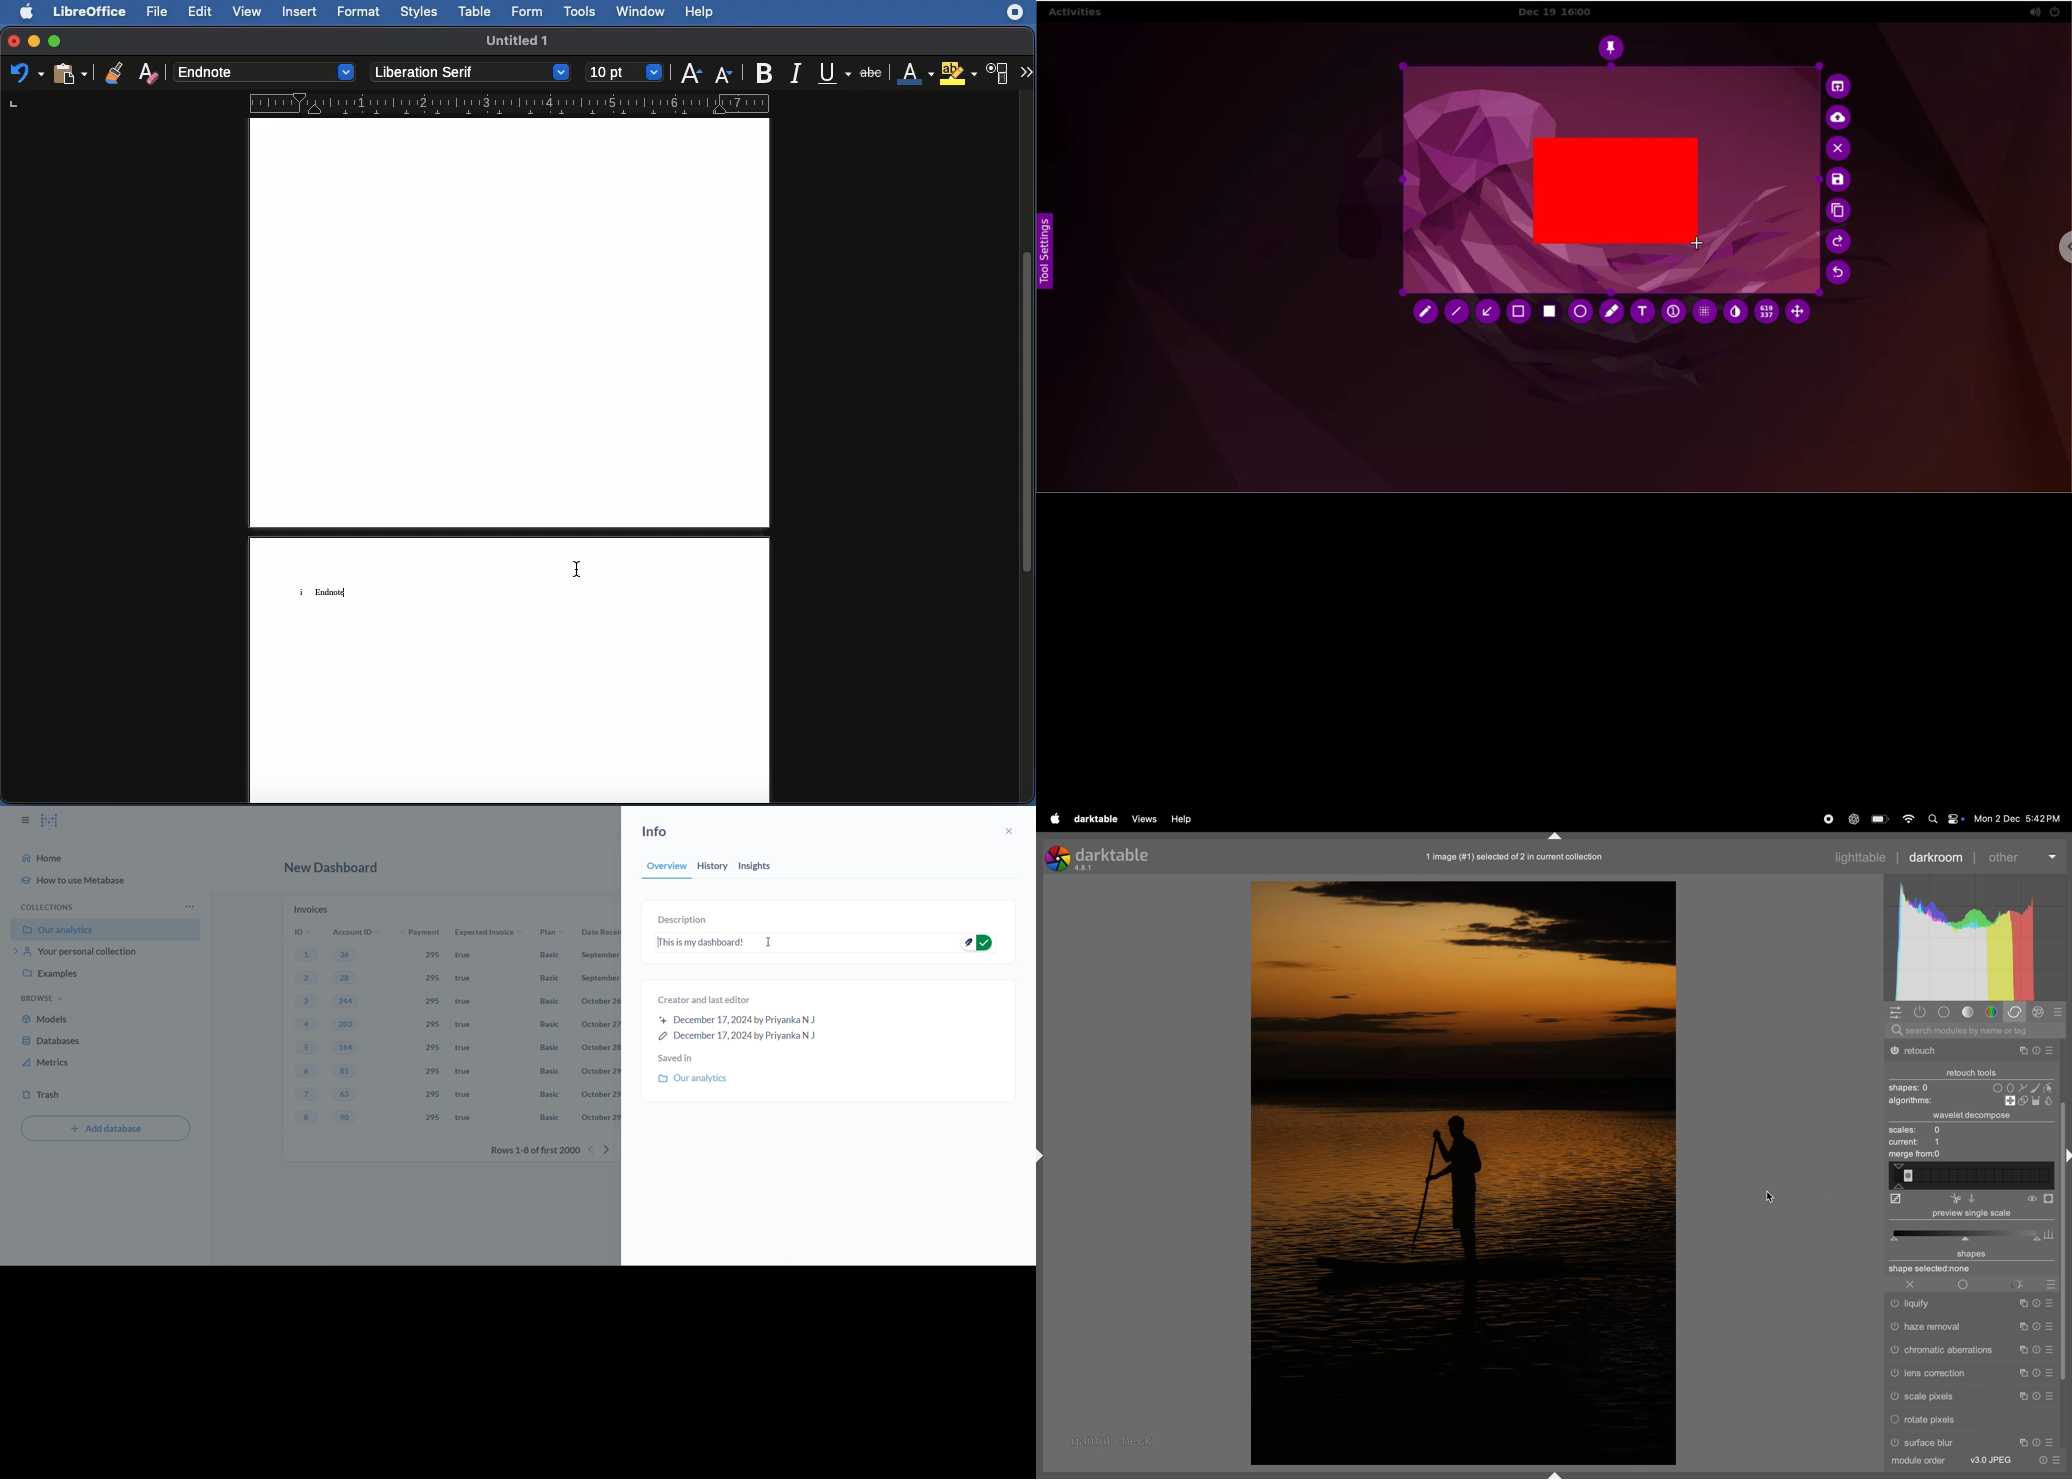 This screenshot has height=1484, width=2072. Describe the element at coordinates (1554, 835) in the screenshot. I see `collapse` at that location.